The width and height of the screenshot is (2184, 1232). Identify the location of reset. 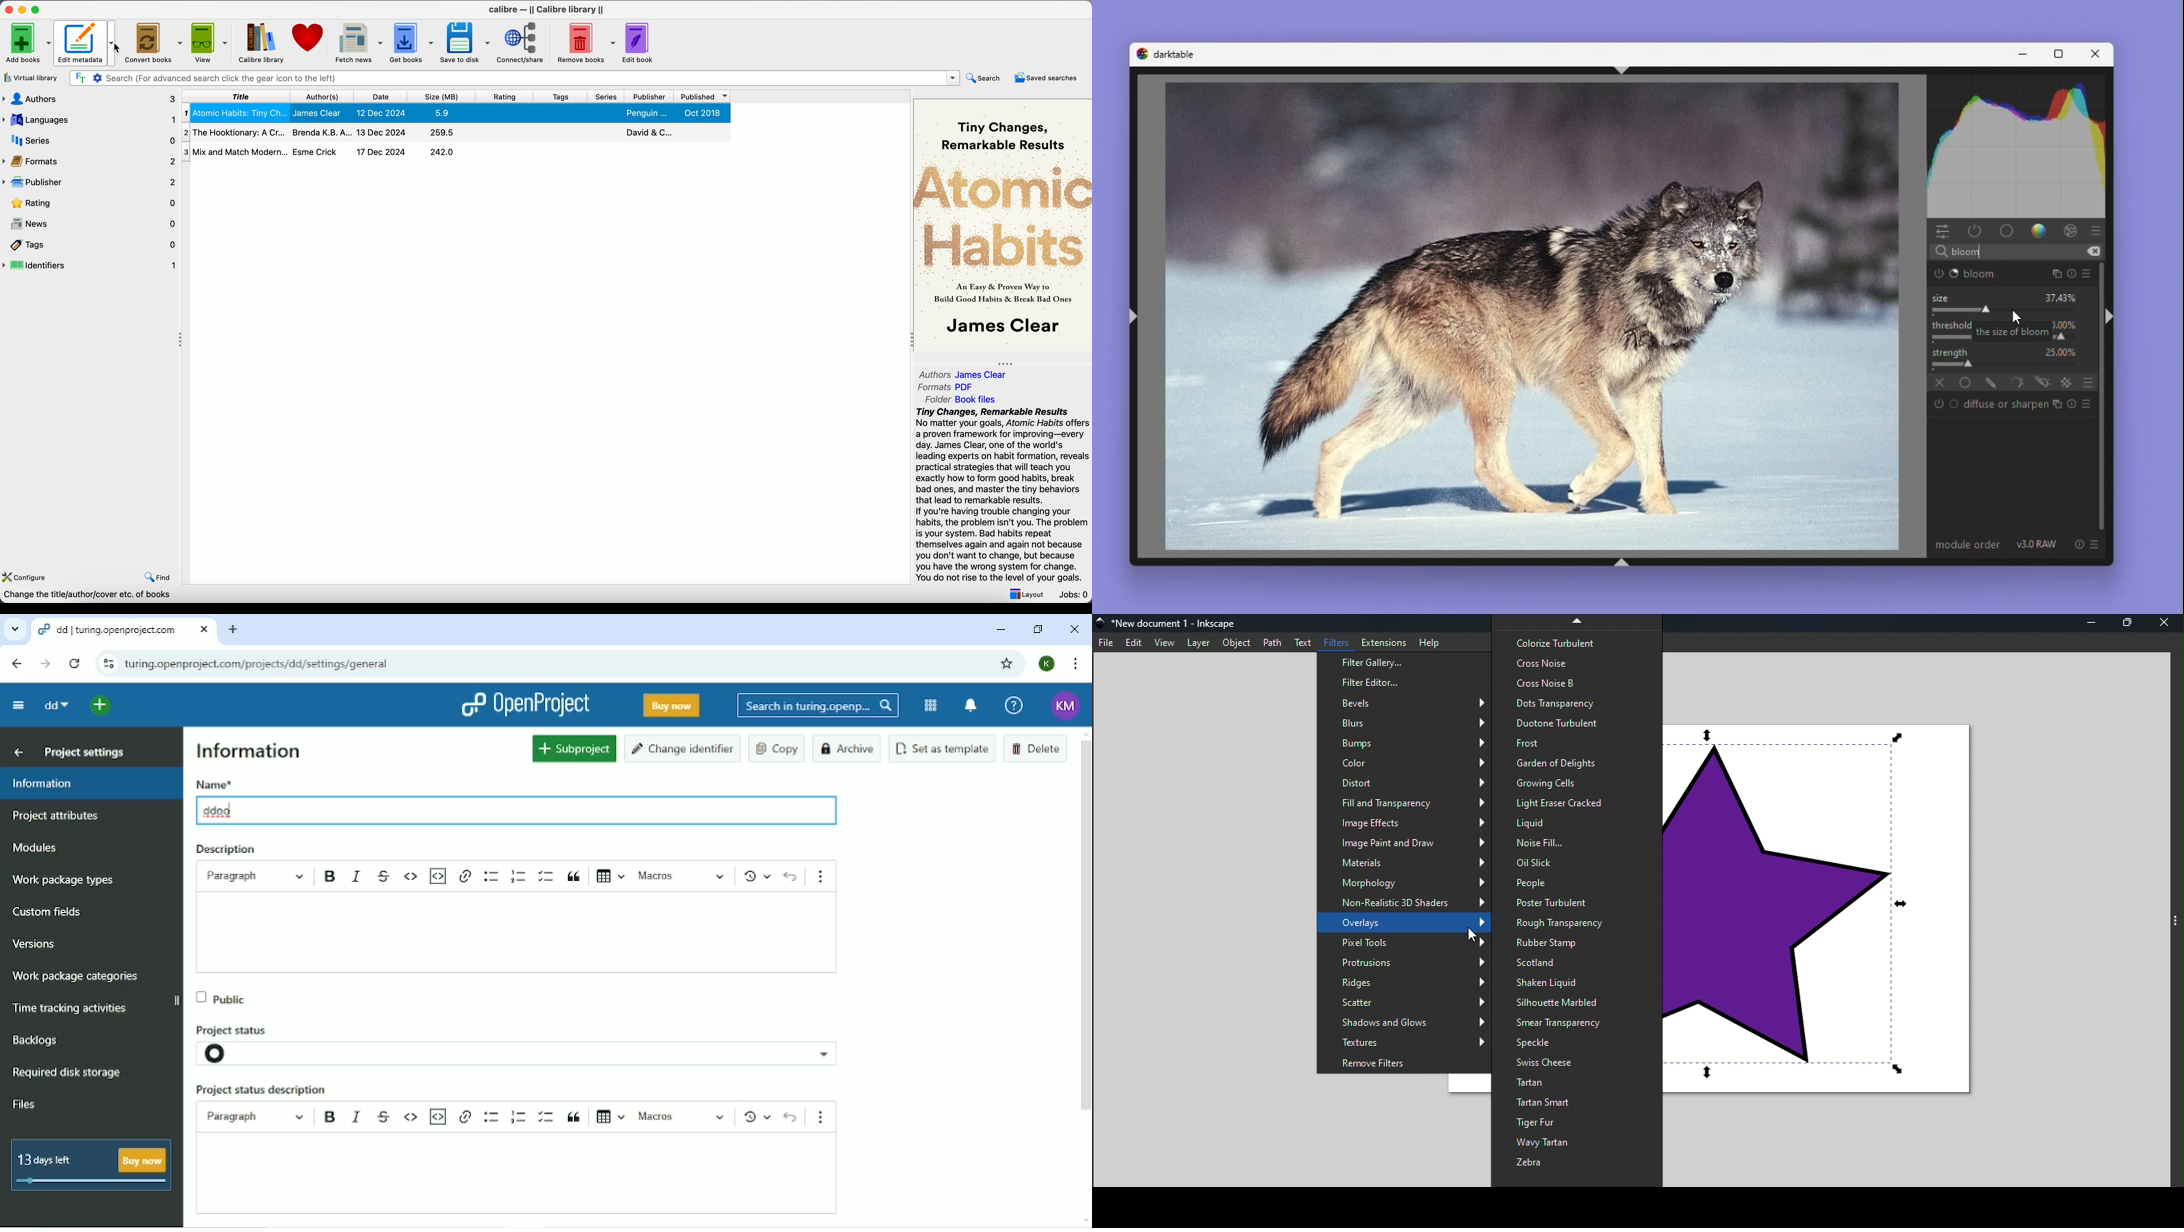
(2081, 544).